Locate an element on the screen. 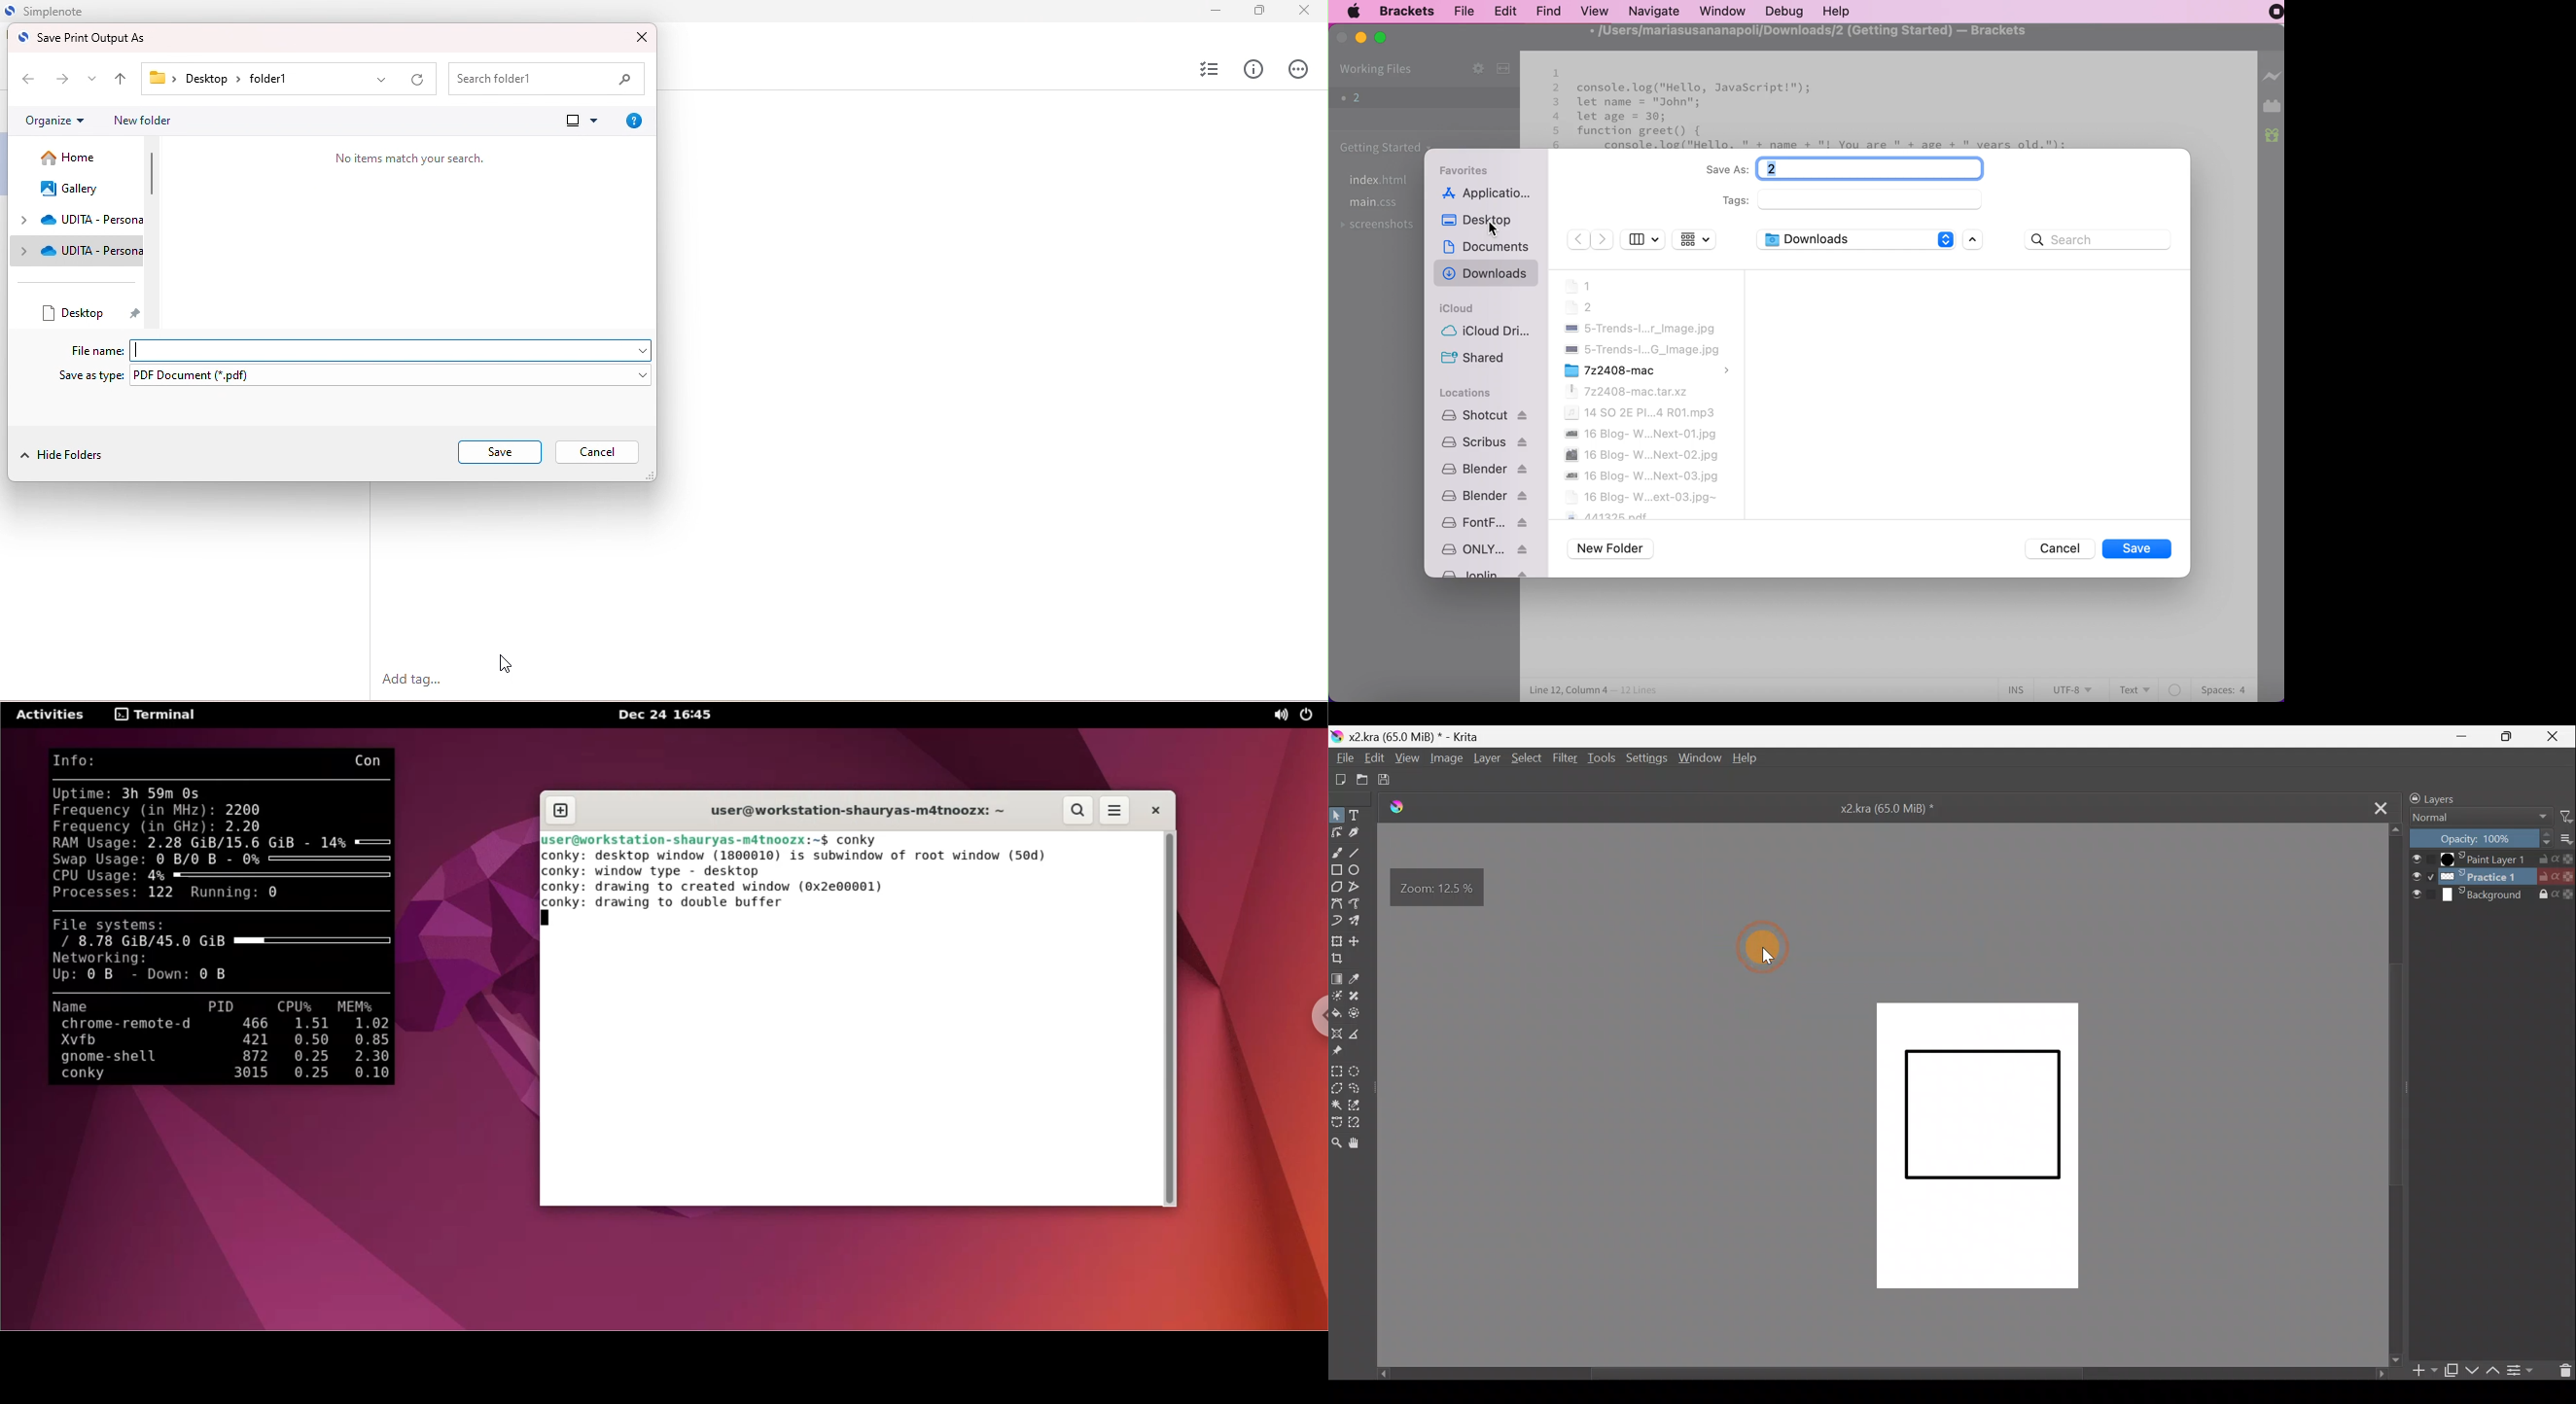 The width and height of the screenshot is (2576, 1428). getting started folder is located at coordinates (1383, 147).